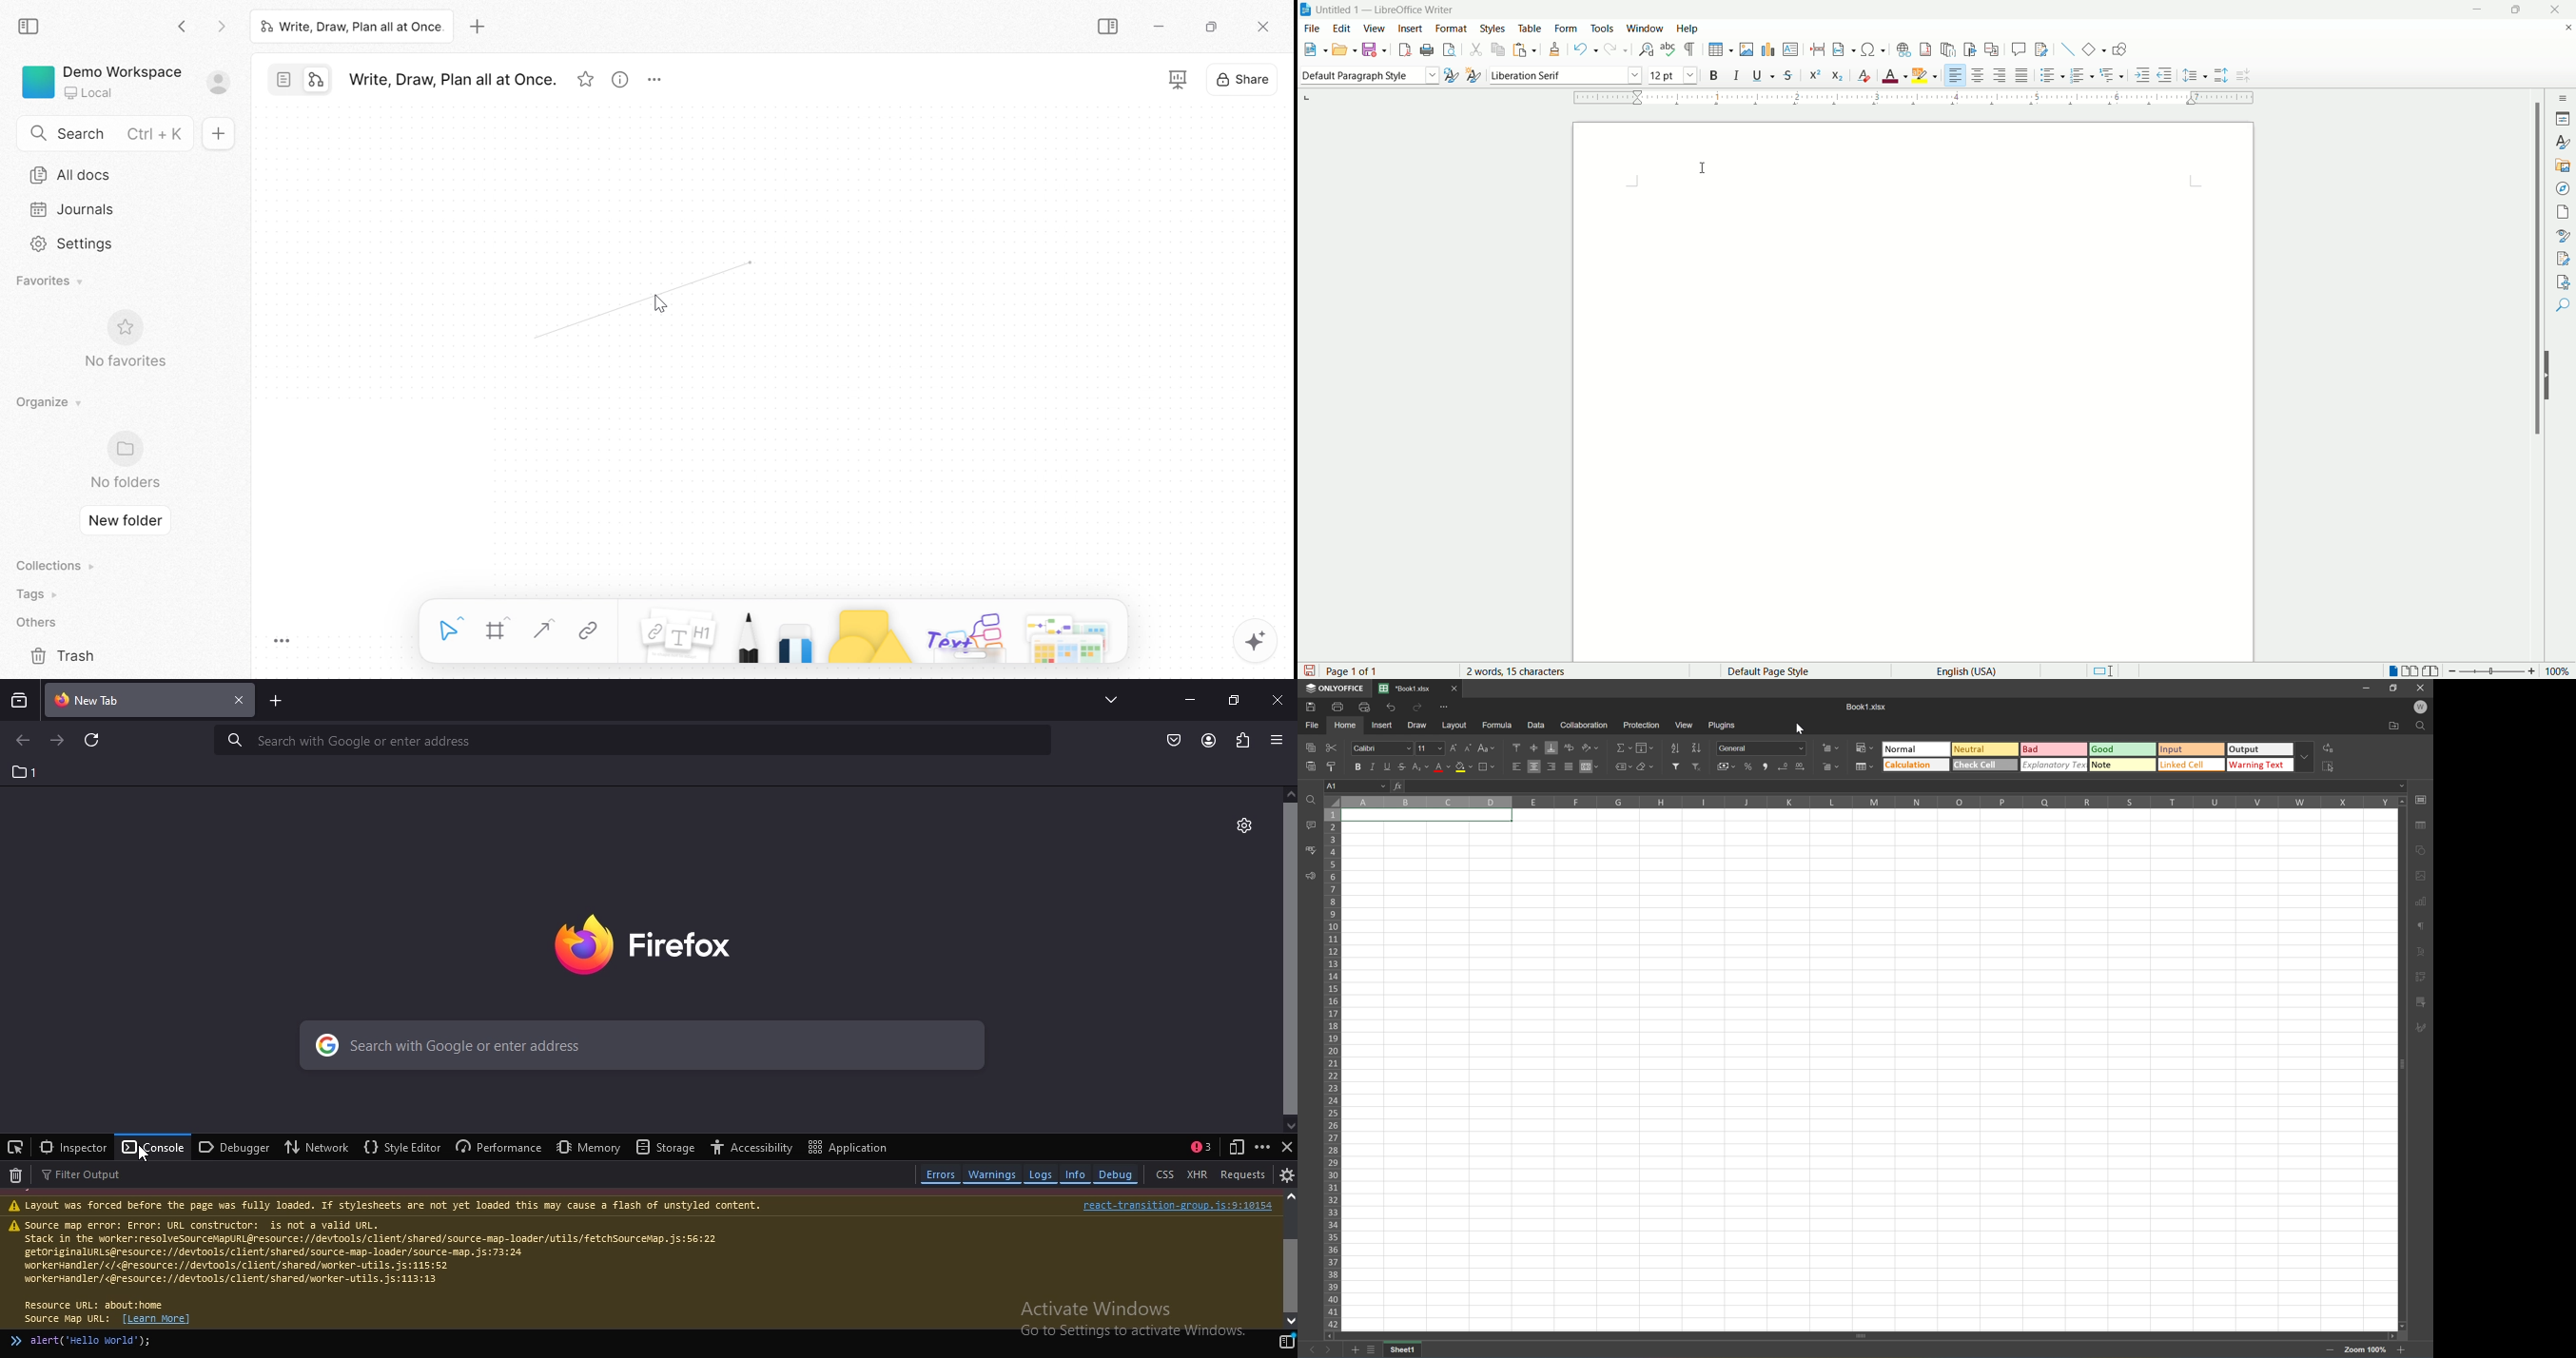 Image resolution: width=2576 pixels, height=1372 pixels. Describe the element at coordinates (2420, 901) in the screenshot. I see `Chart settings` at that location.